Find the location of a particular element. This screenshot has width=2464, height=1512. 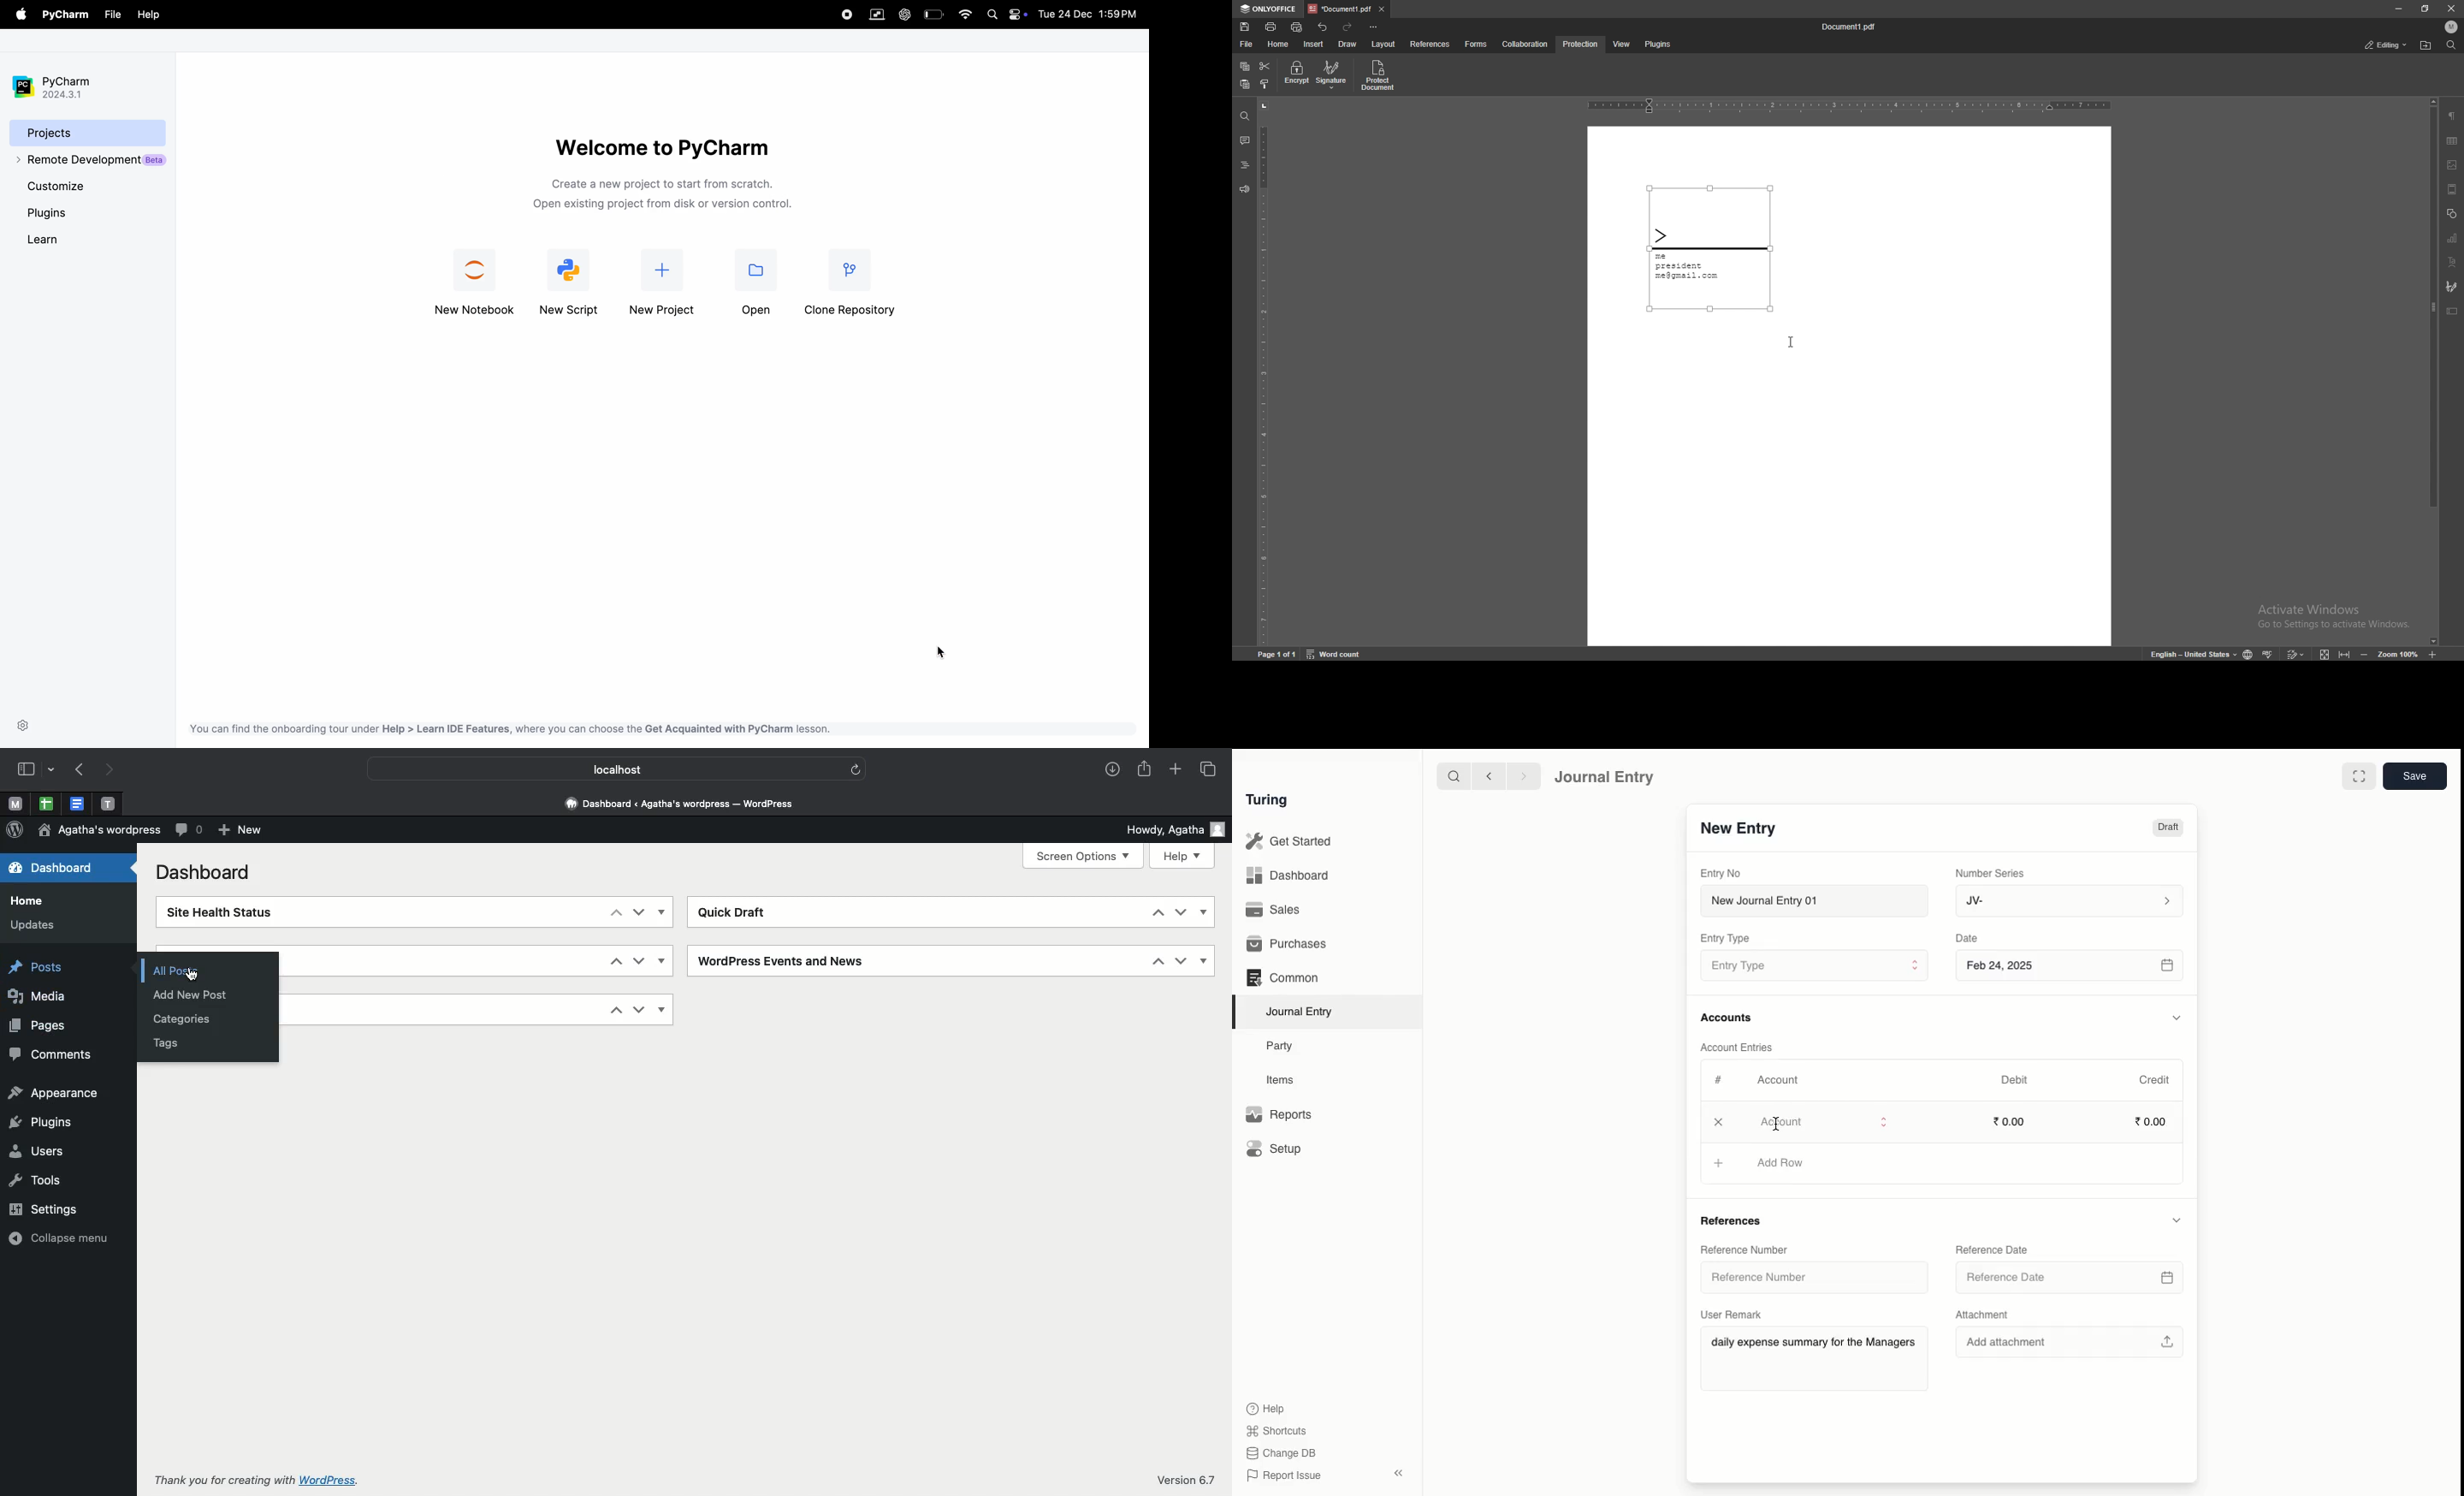

Plugins is located at coordinates (45, 1124).